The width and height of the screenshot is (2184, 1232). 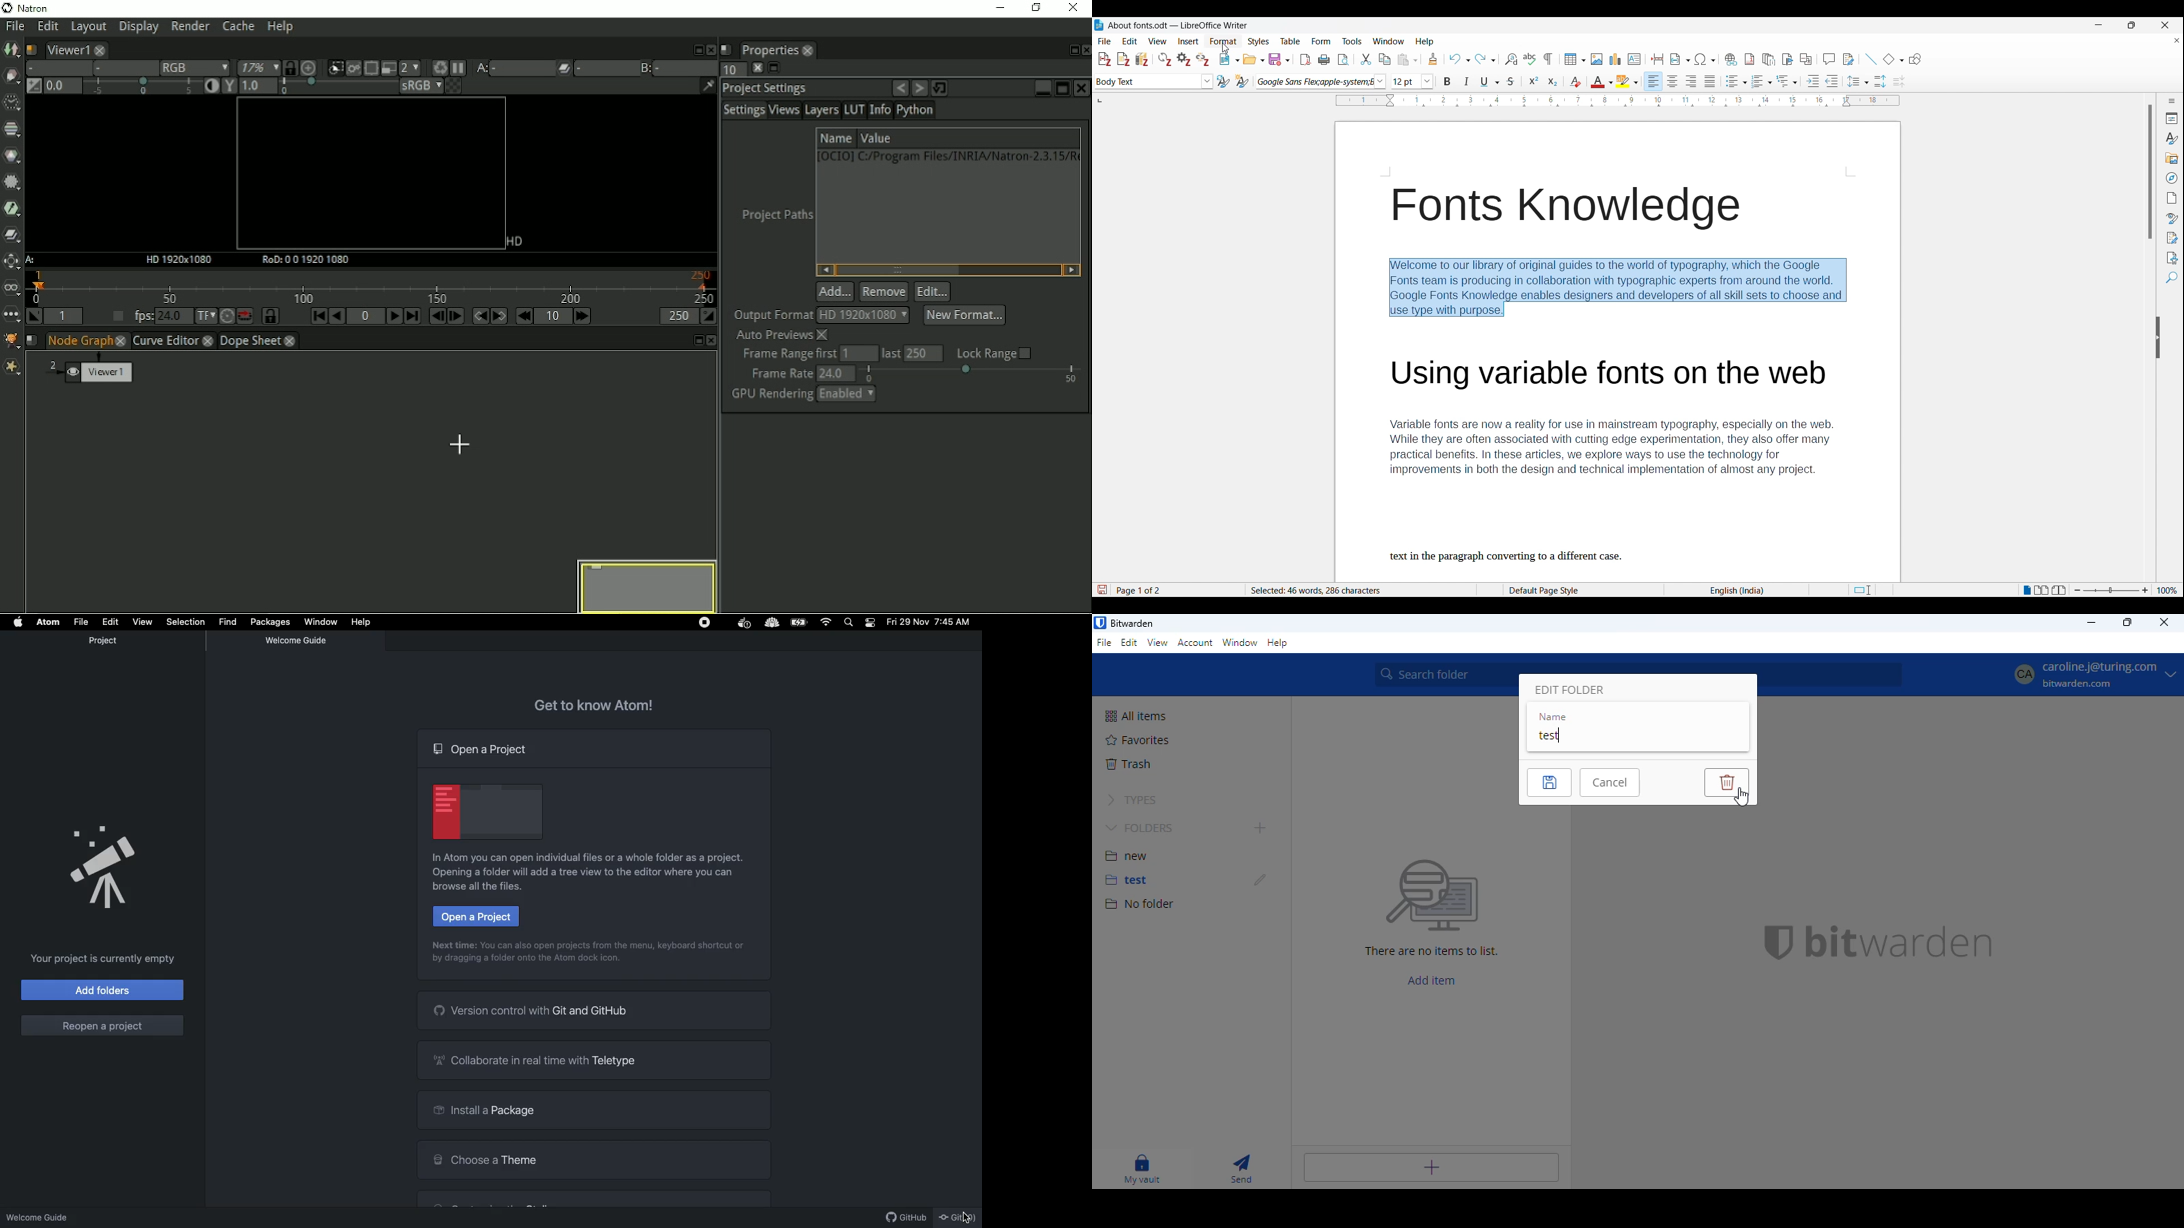 What do you see at coordinates (1389, 42) in the screenshot?
I see `Window menu` at bounding box center [1389, 42].